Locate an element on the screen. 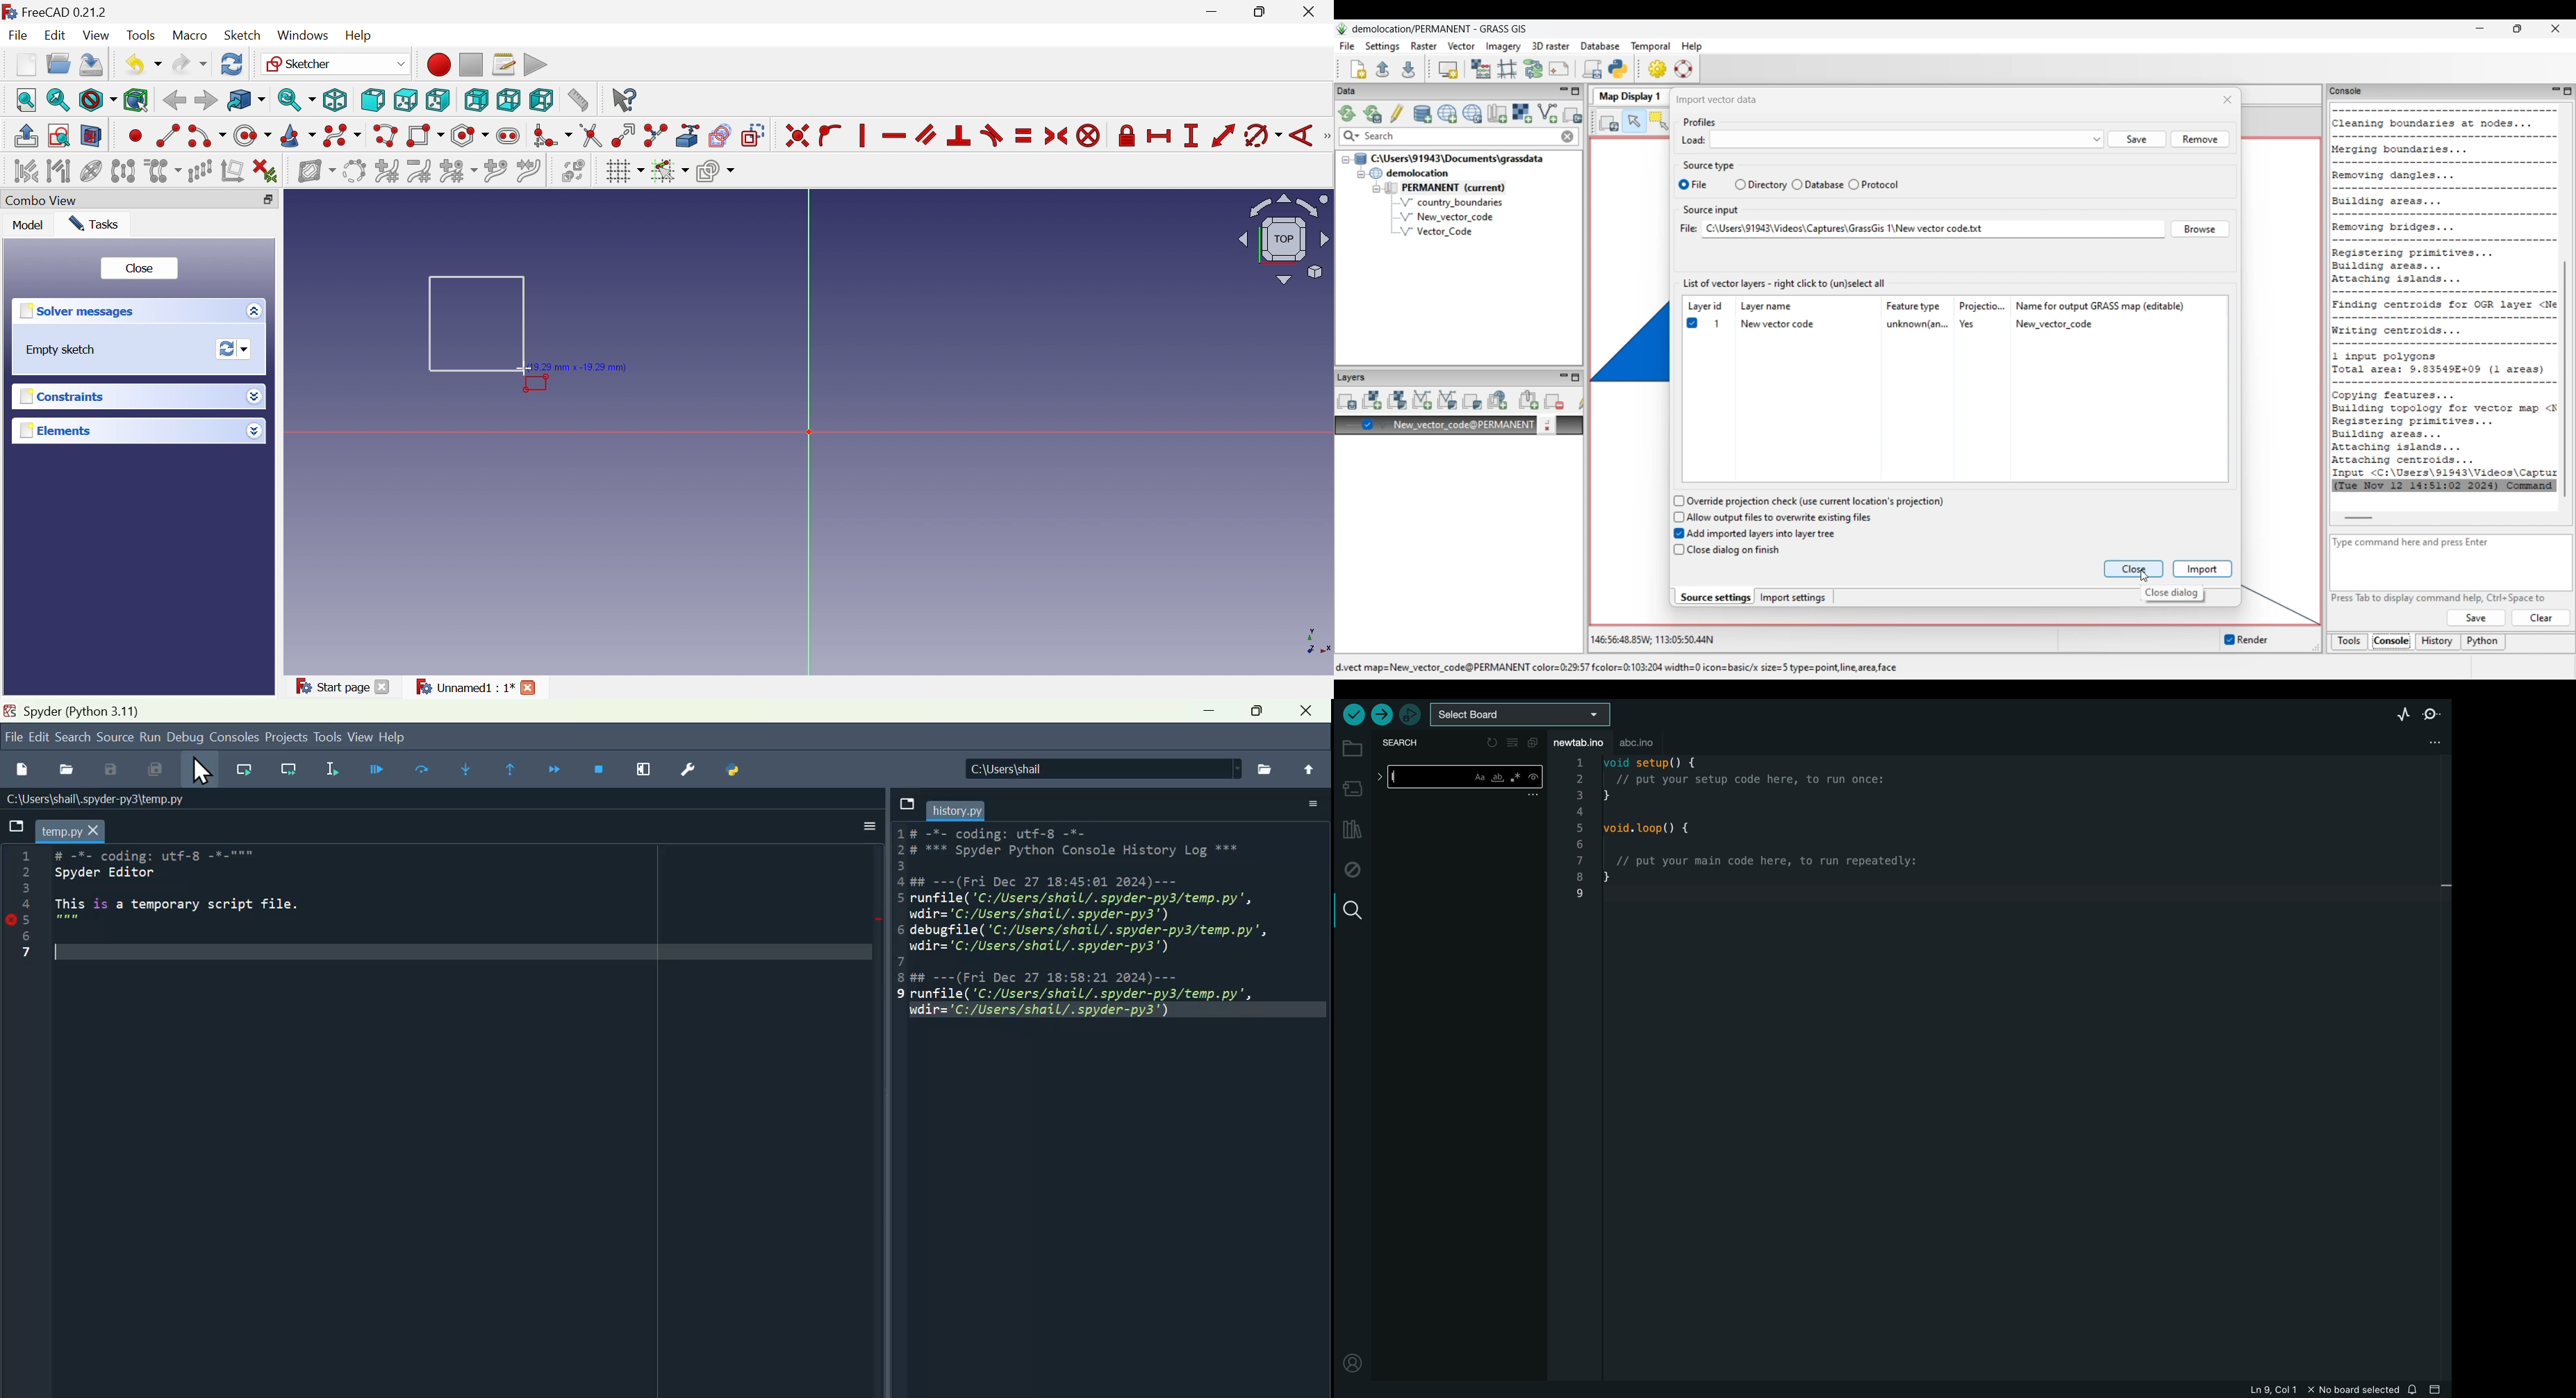 The width and height of the screenshot is (2576, 1400). Run current line is located at coordinates (252, 770).